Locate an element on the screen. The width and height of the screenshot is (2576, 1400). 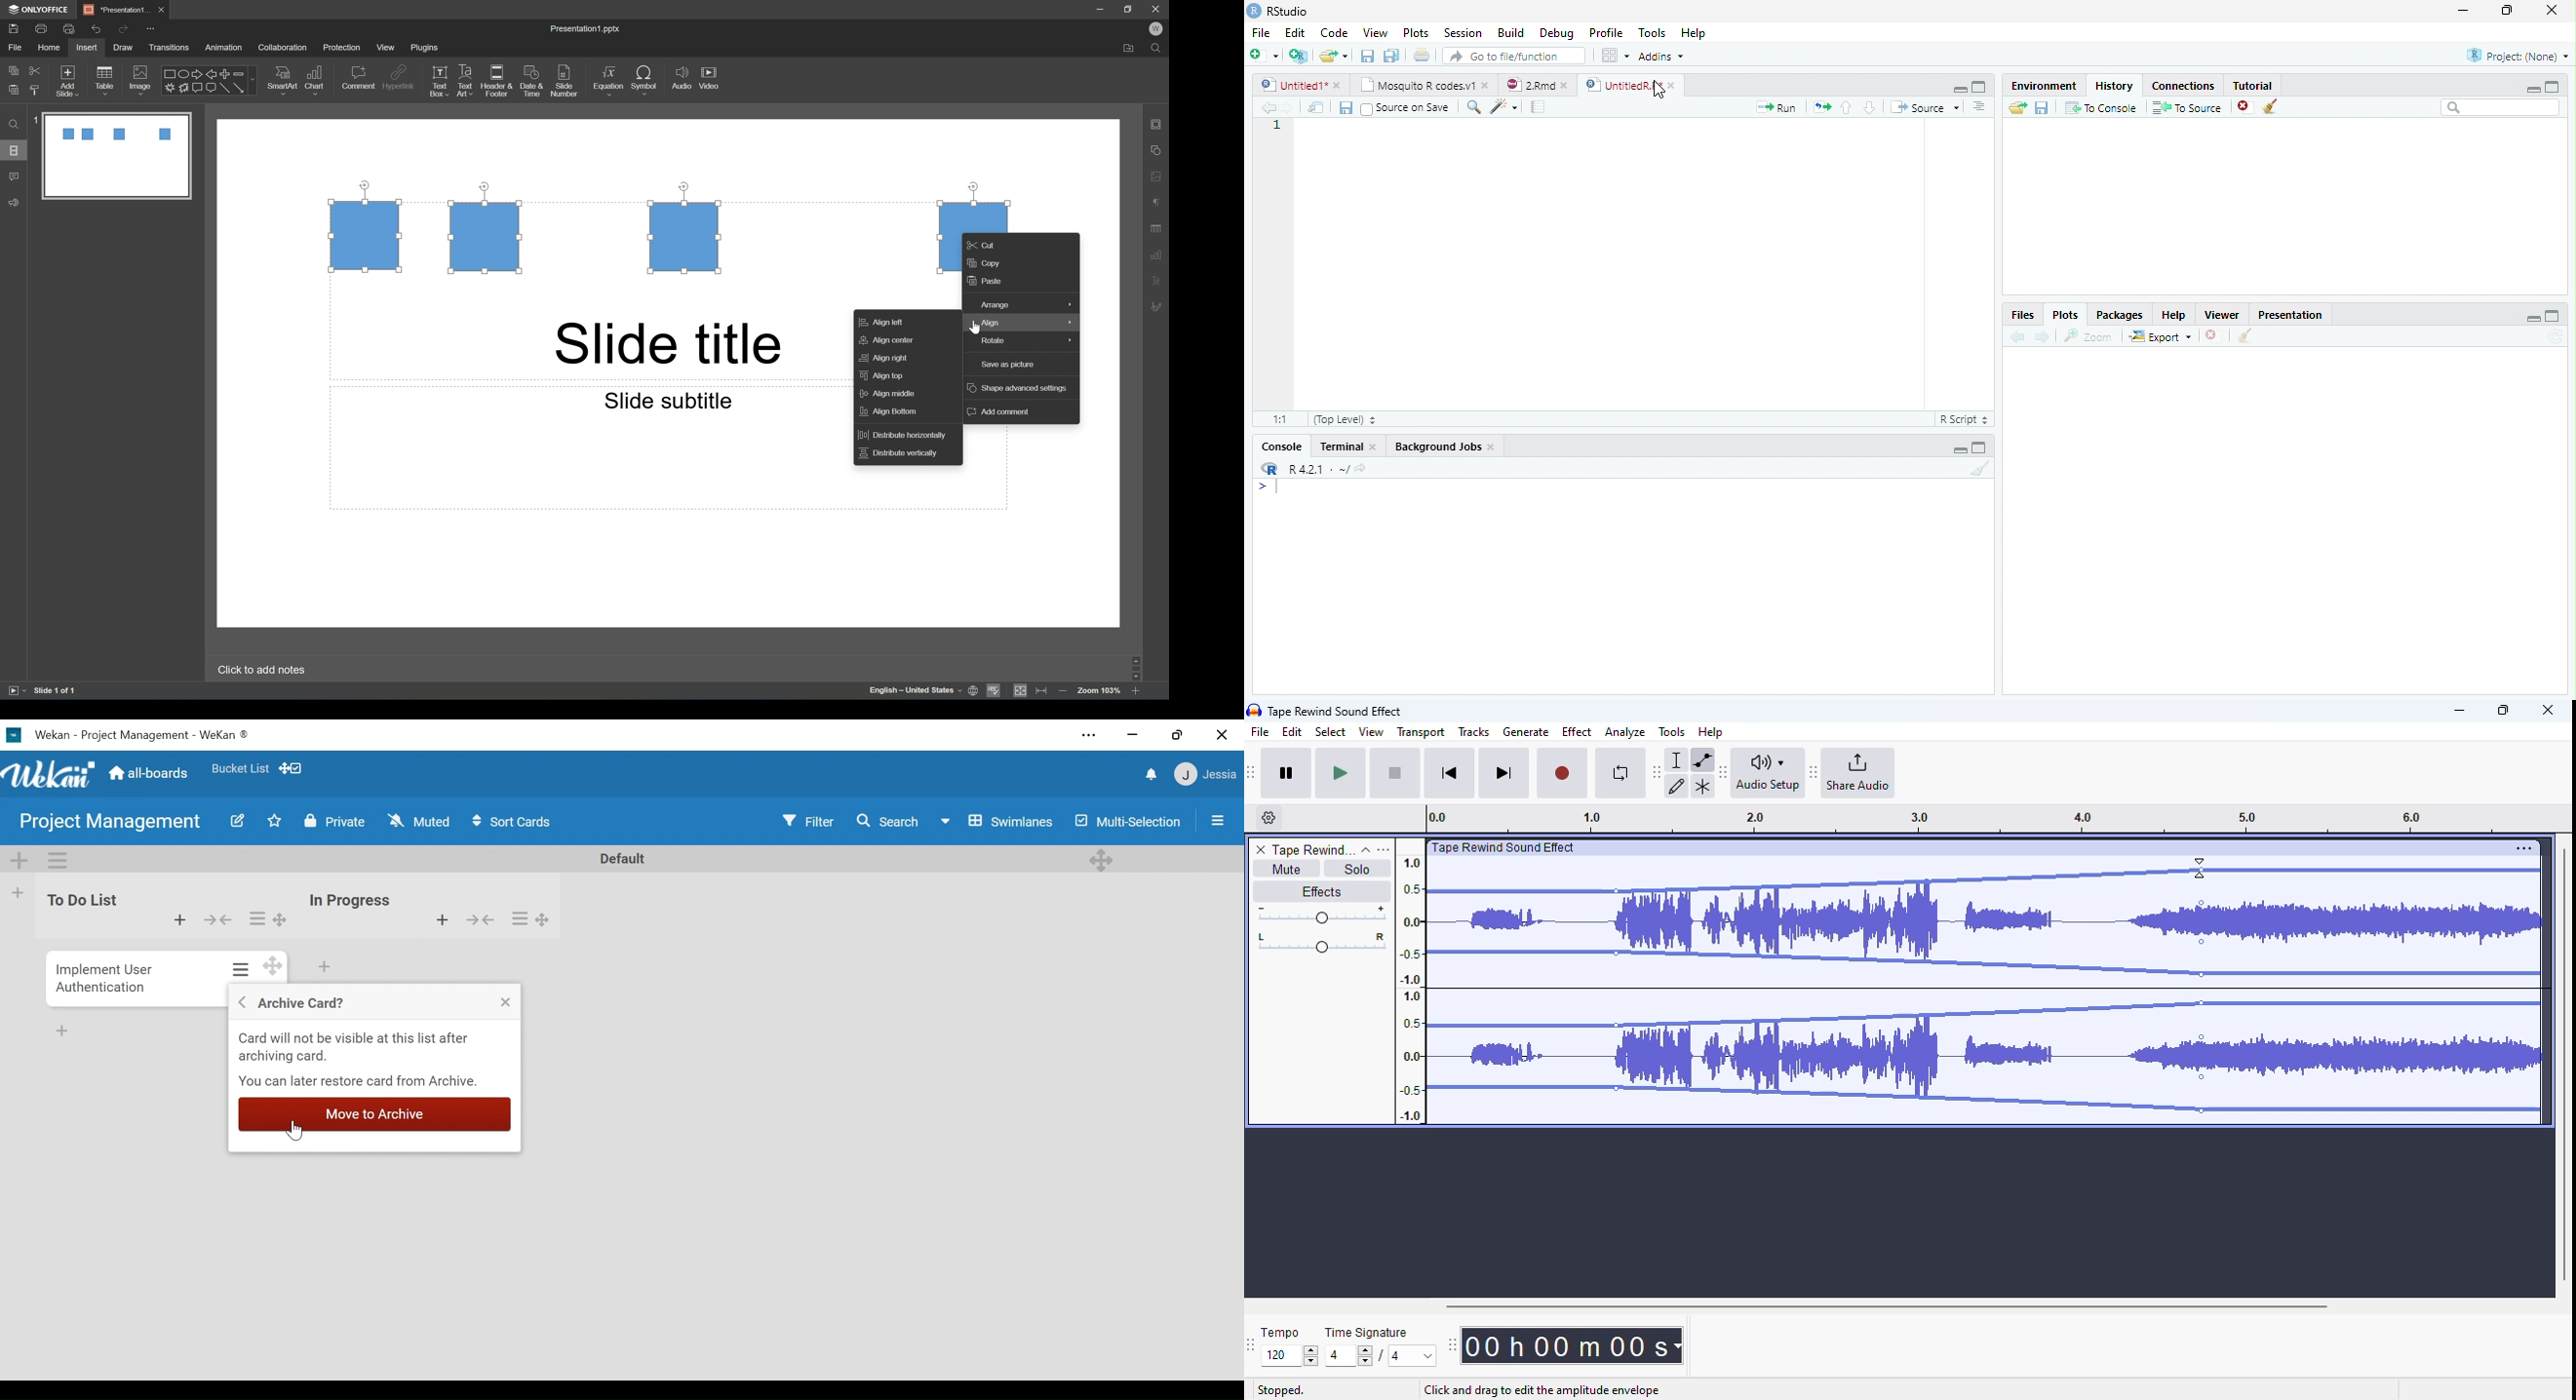
History is located at coordinates (2115, 85).